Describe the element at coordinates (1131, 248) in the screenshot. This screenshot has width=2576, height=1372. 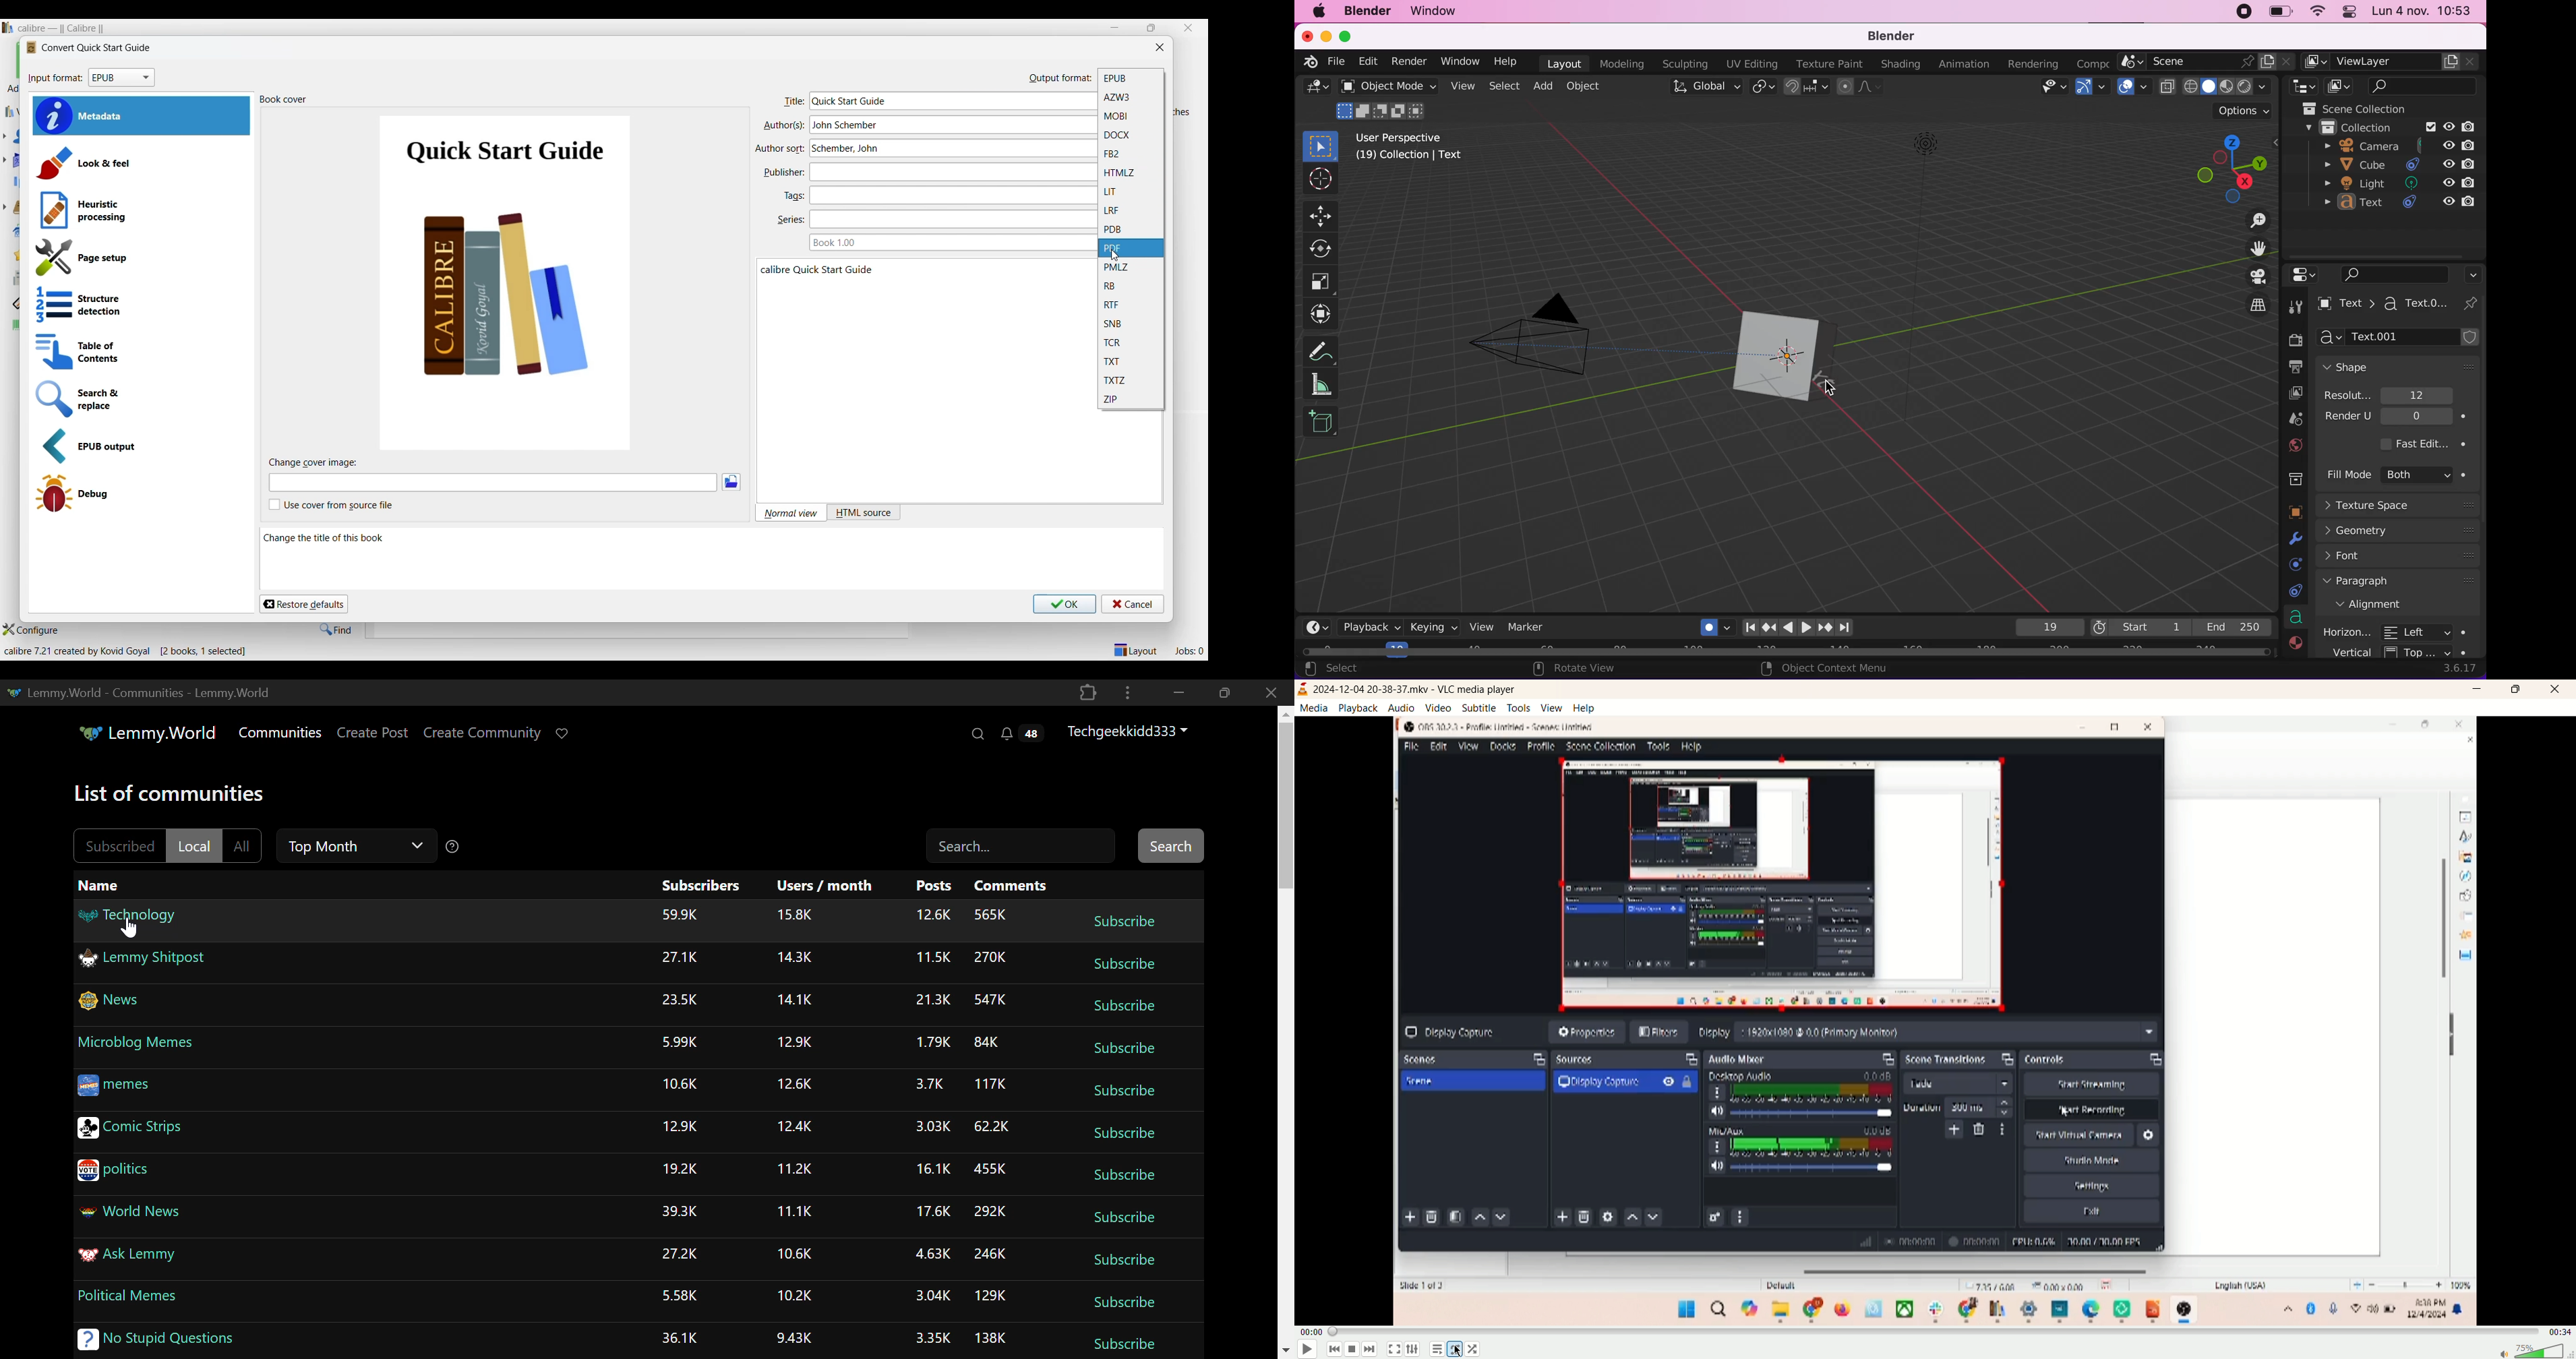
I see `PDF` at that location.